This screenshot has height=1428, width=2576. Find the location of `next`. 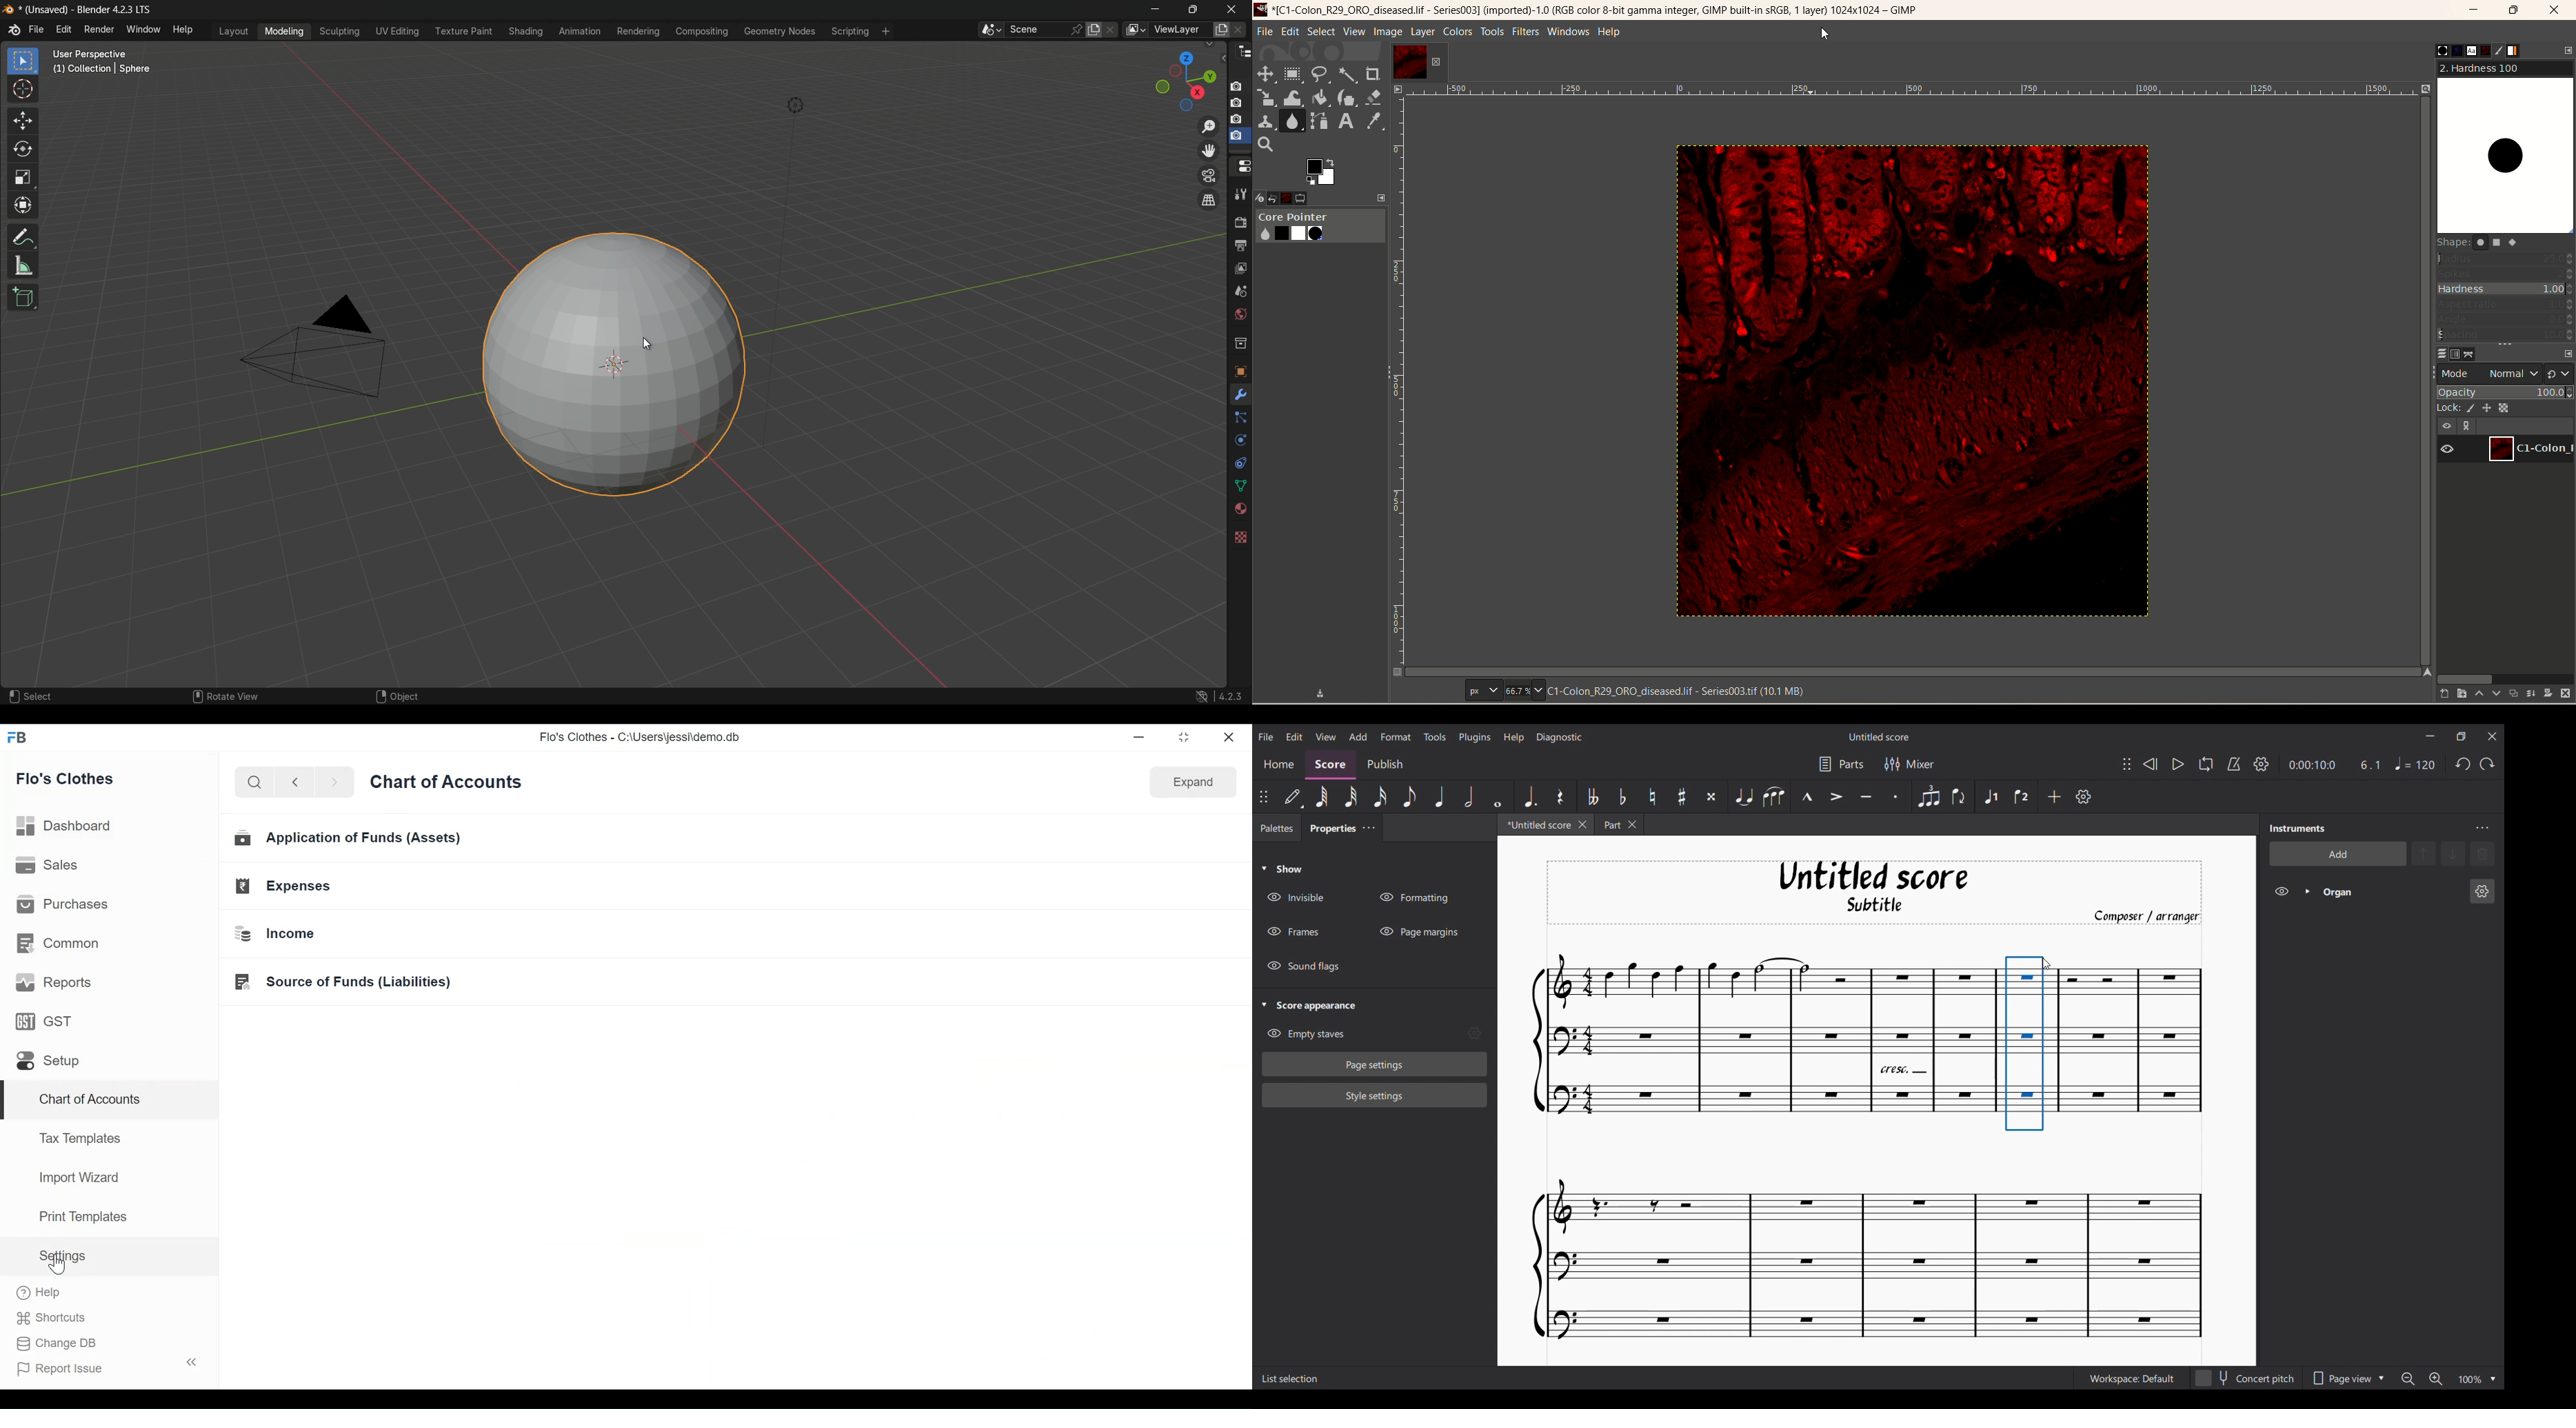

next is located at coordinates (335, 782).